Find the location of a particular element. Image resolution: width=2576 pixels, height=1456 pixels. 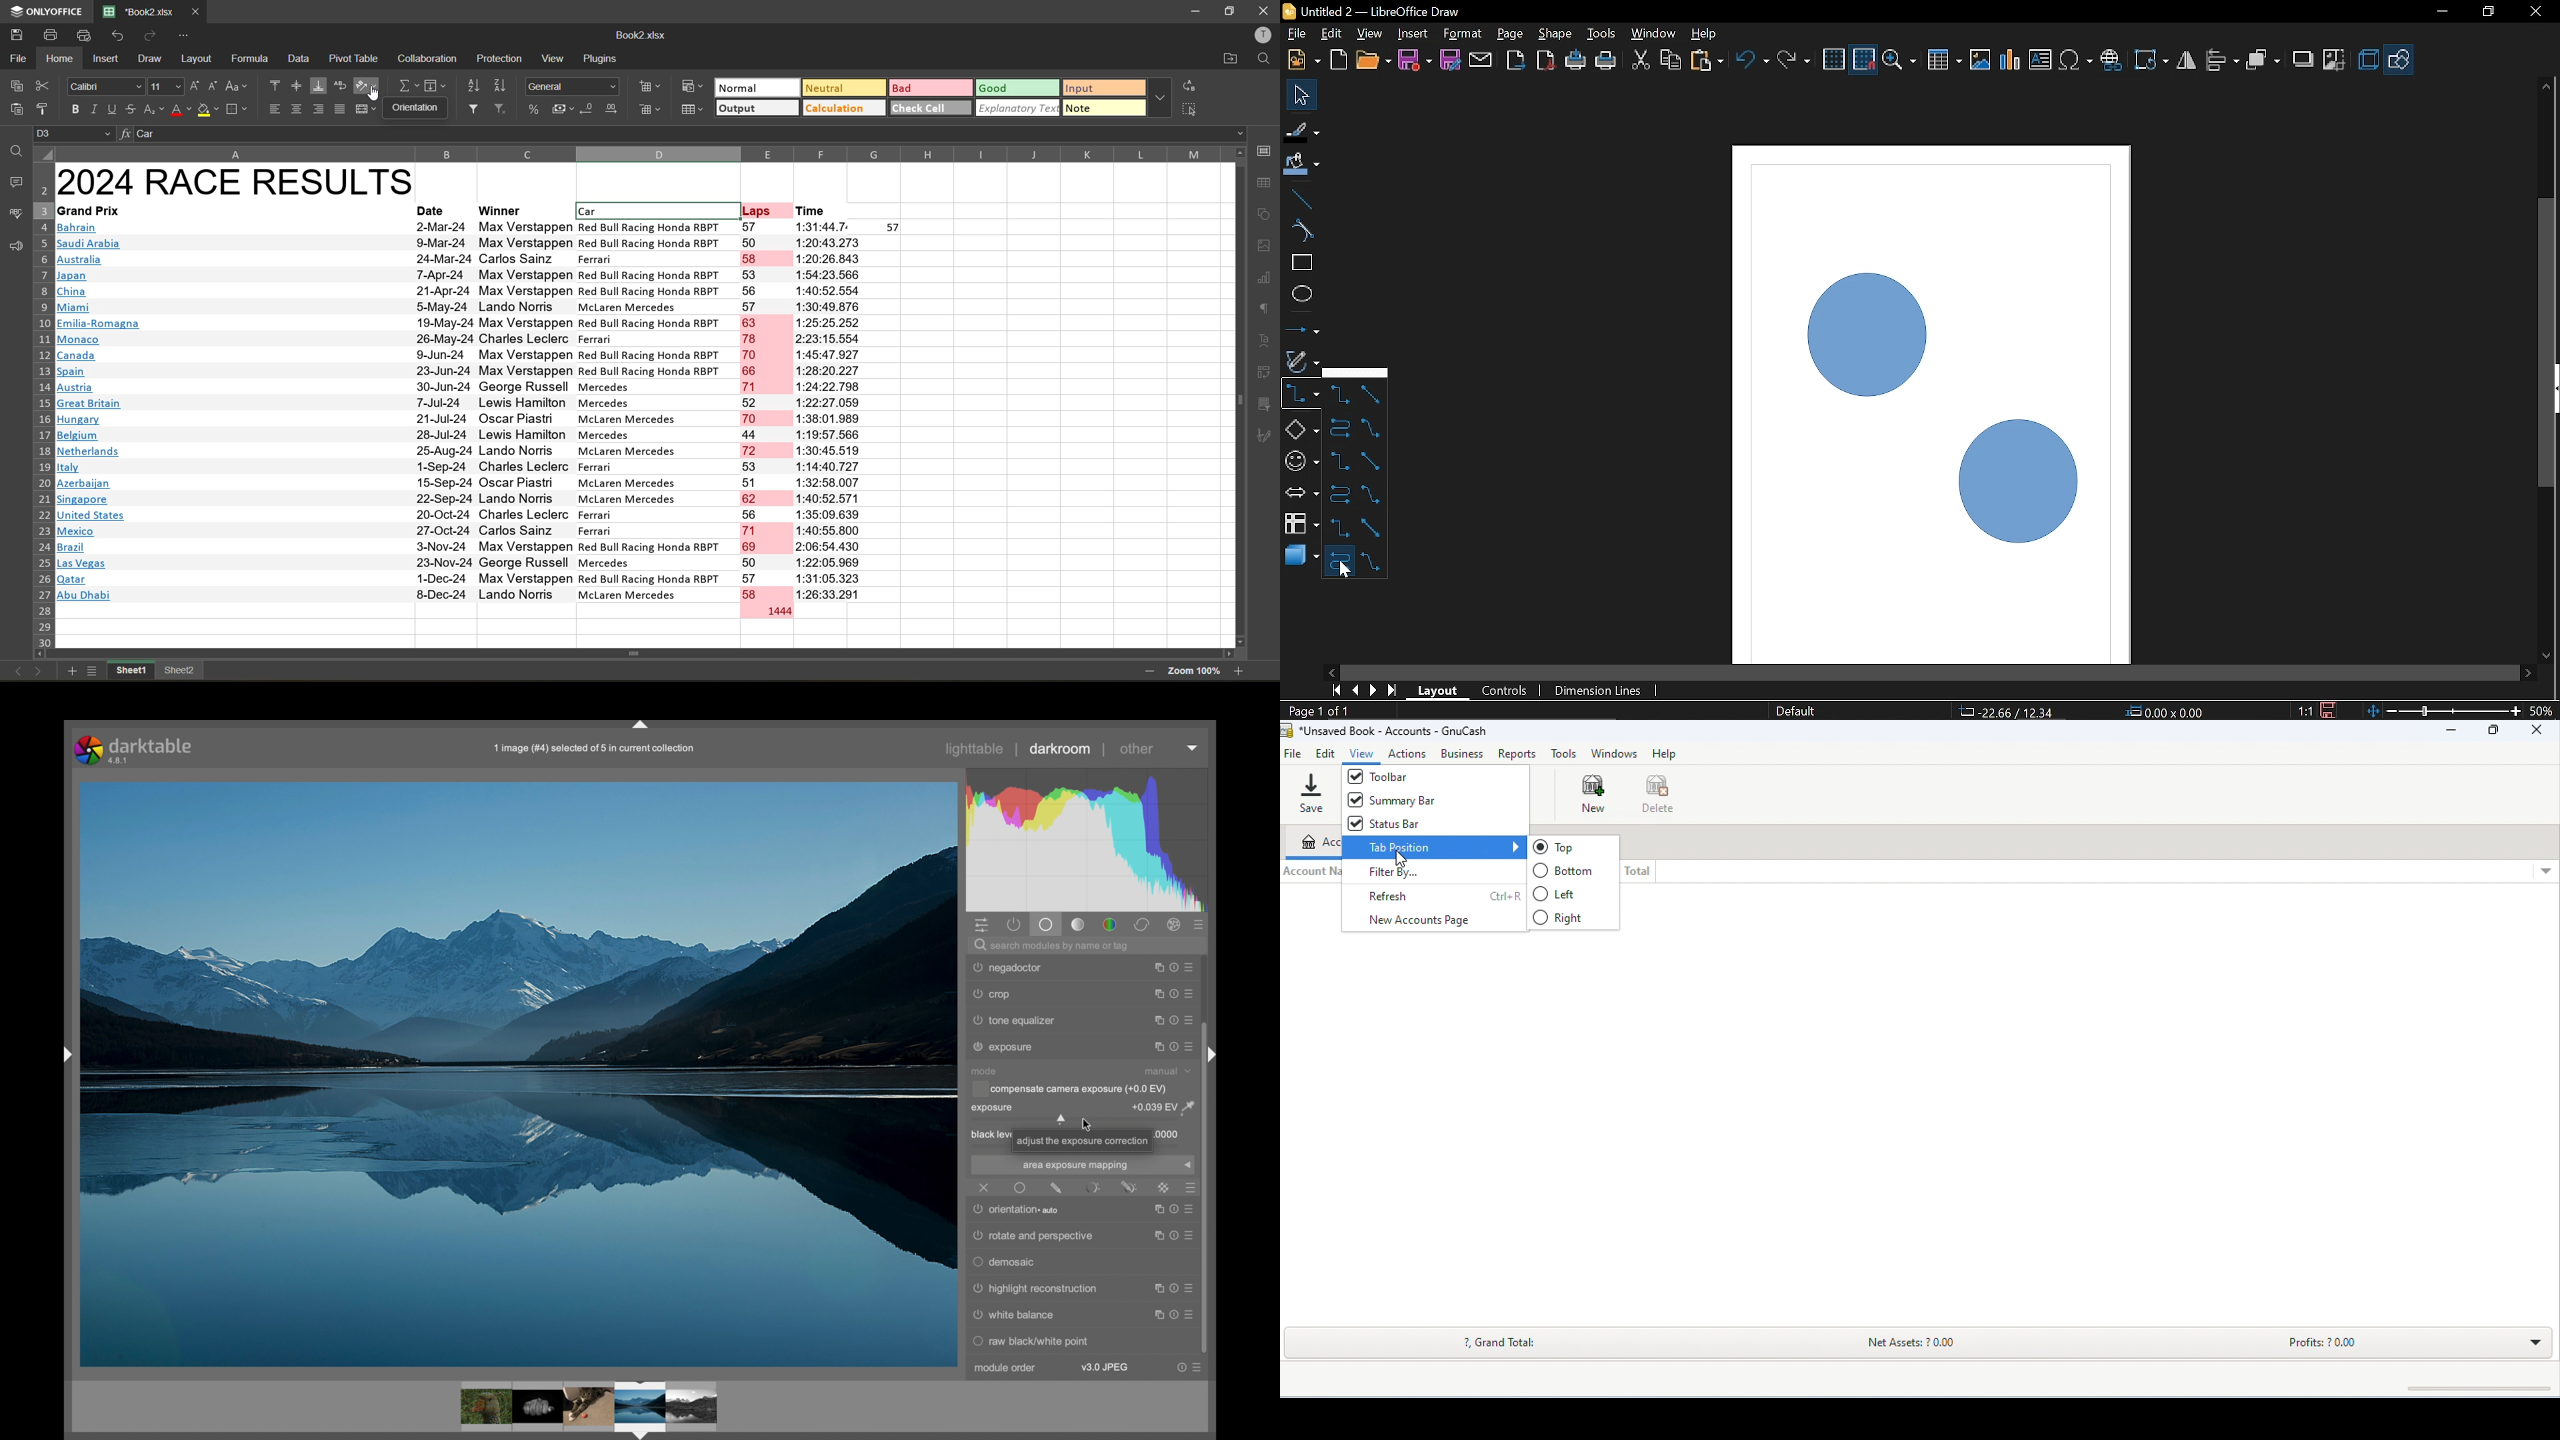

show active modules only is located at coordinates (1014, 925).